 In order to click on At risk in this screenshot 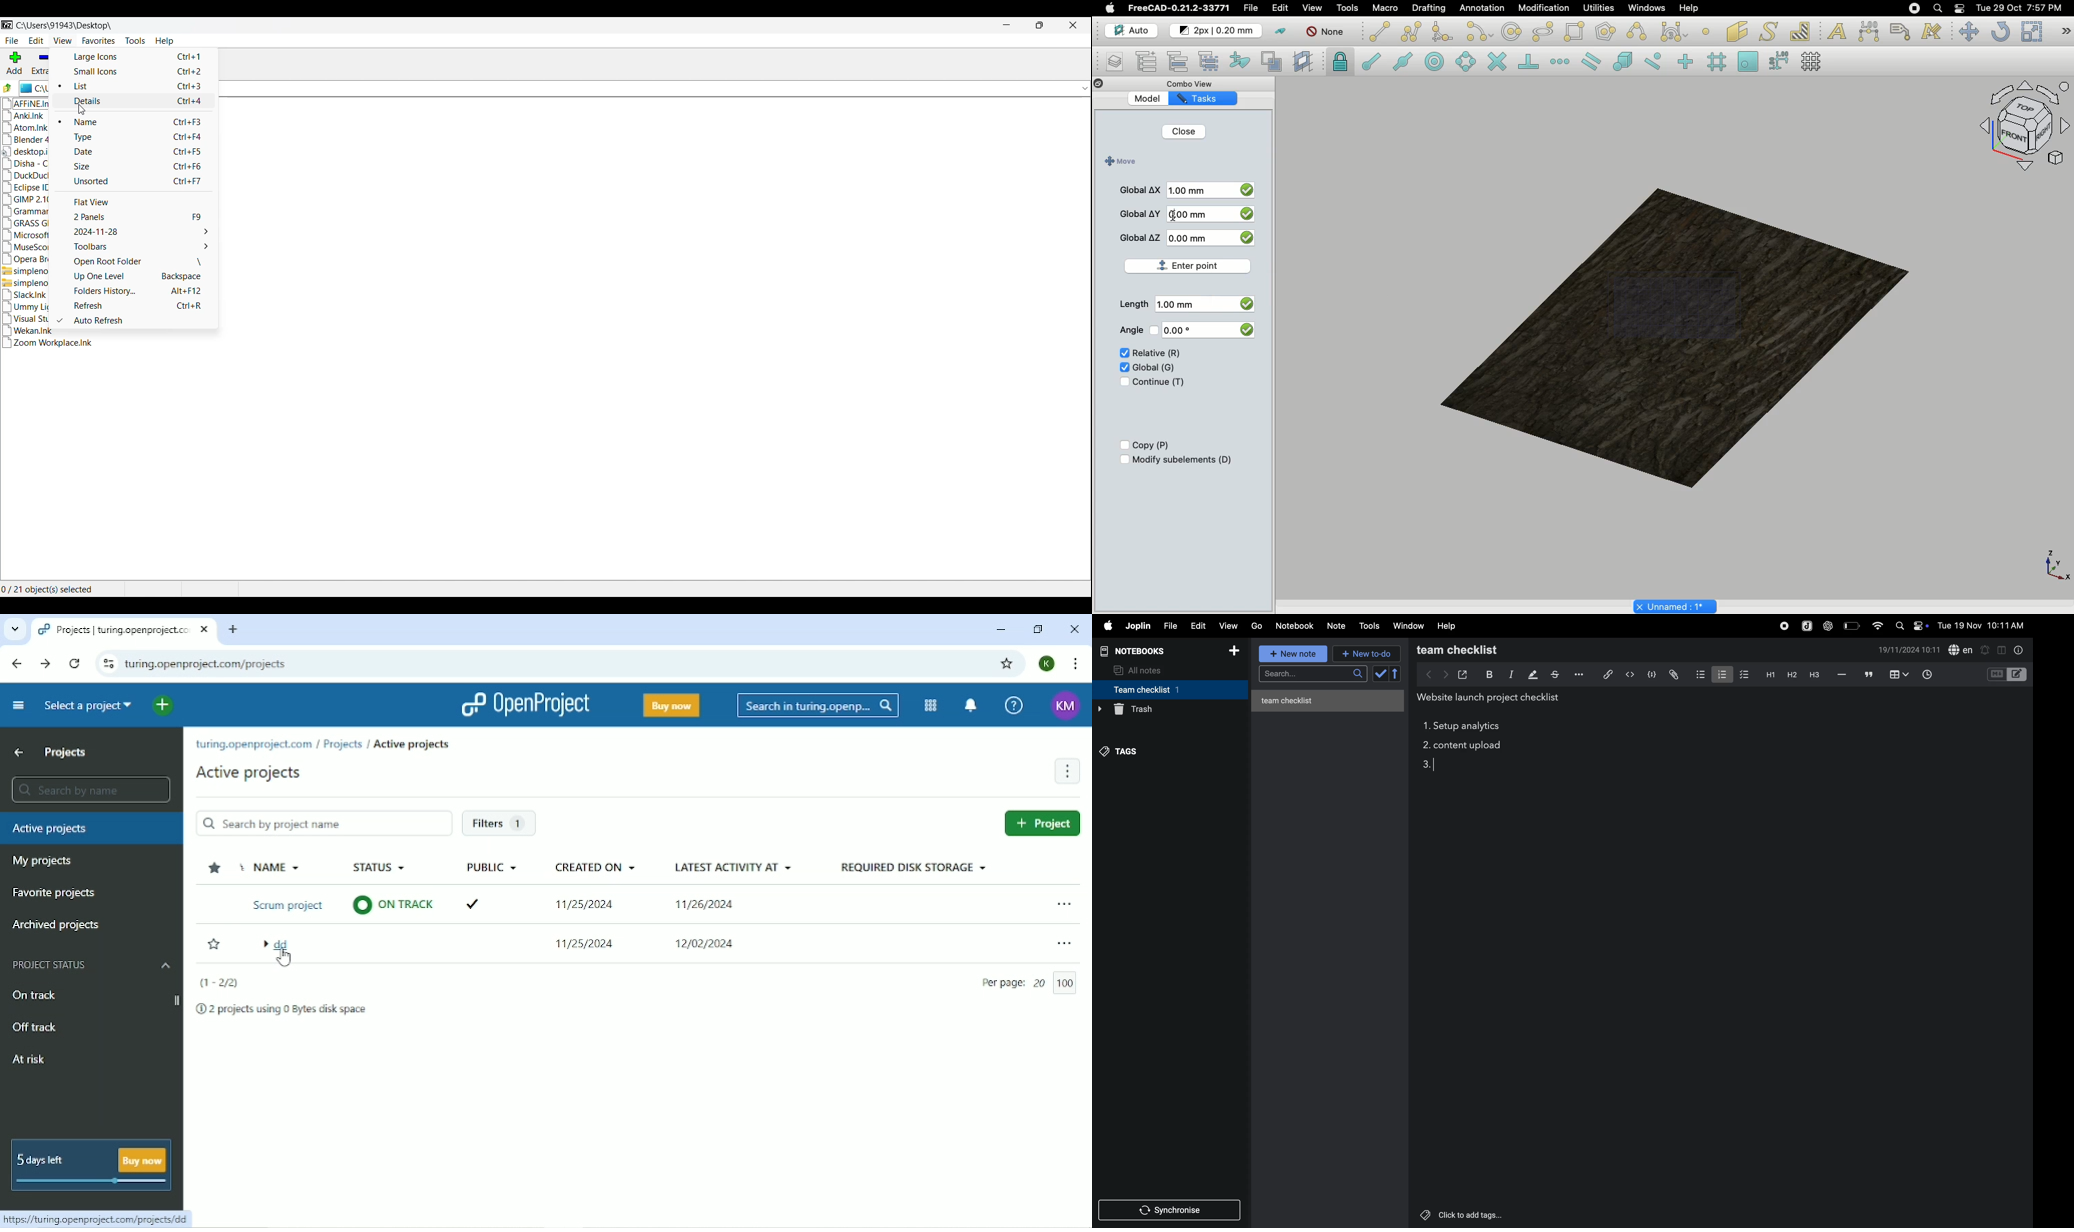, I will do `click(31, 1061)`.